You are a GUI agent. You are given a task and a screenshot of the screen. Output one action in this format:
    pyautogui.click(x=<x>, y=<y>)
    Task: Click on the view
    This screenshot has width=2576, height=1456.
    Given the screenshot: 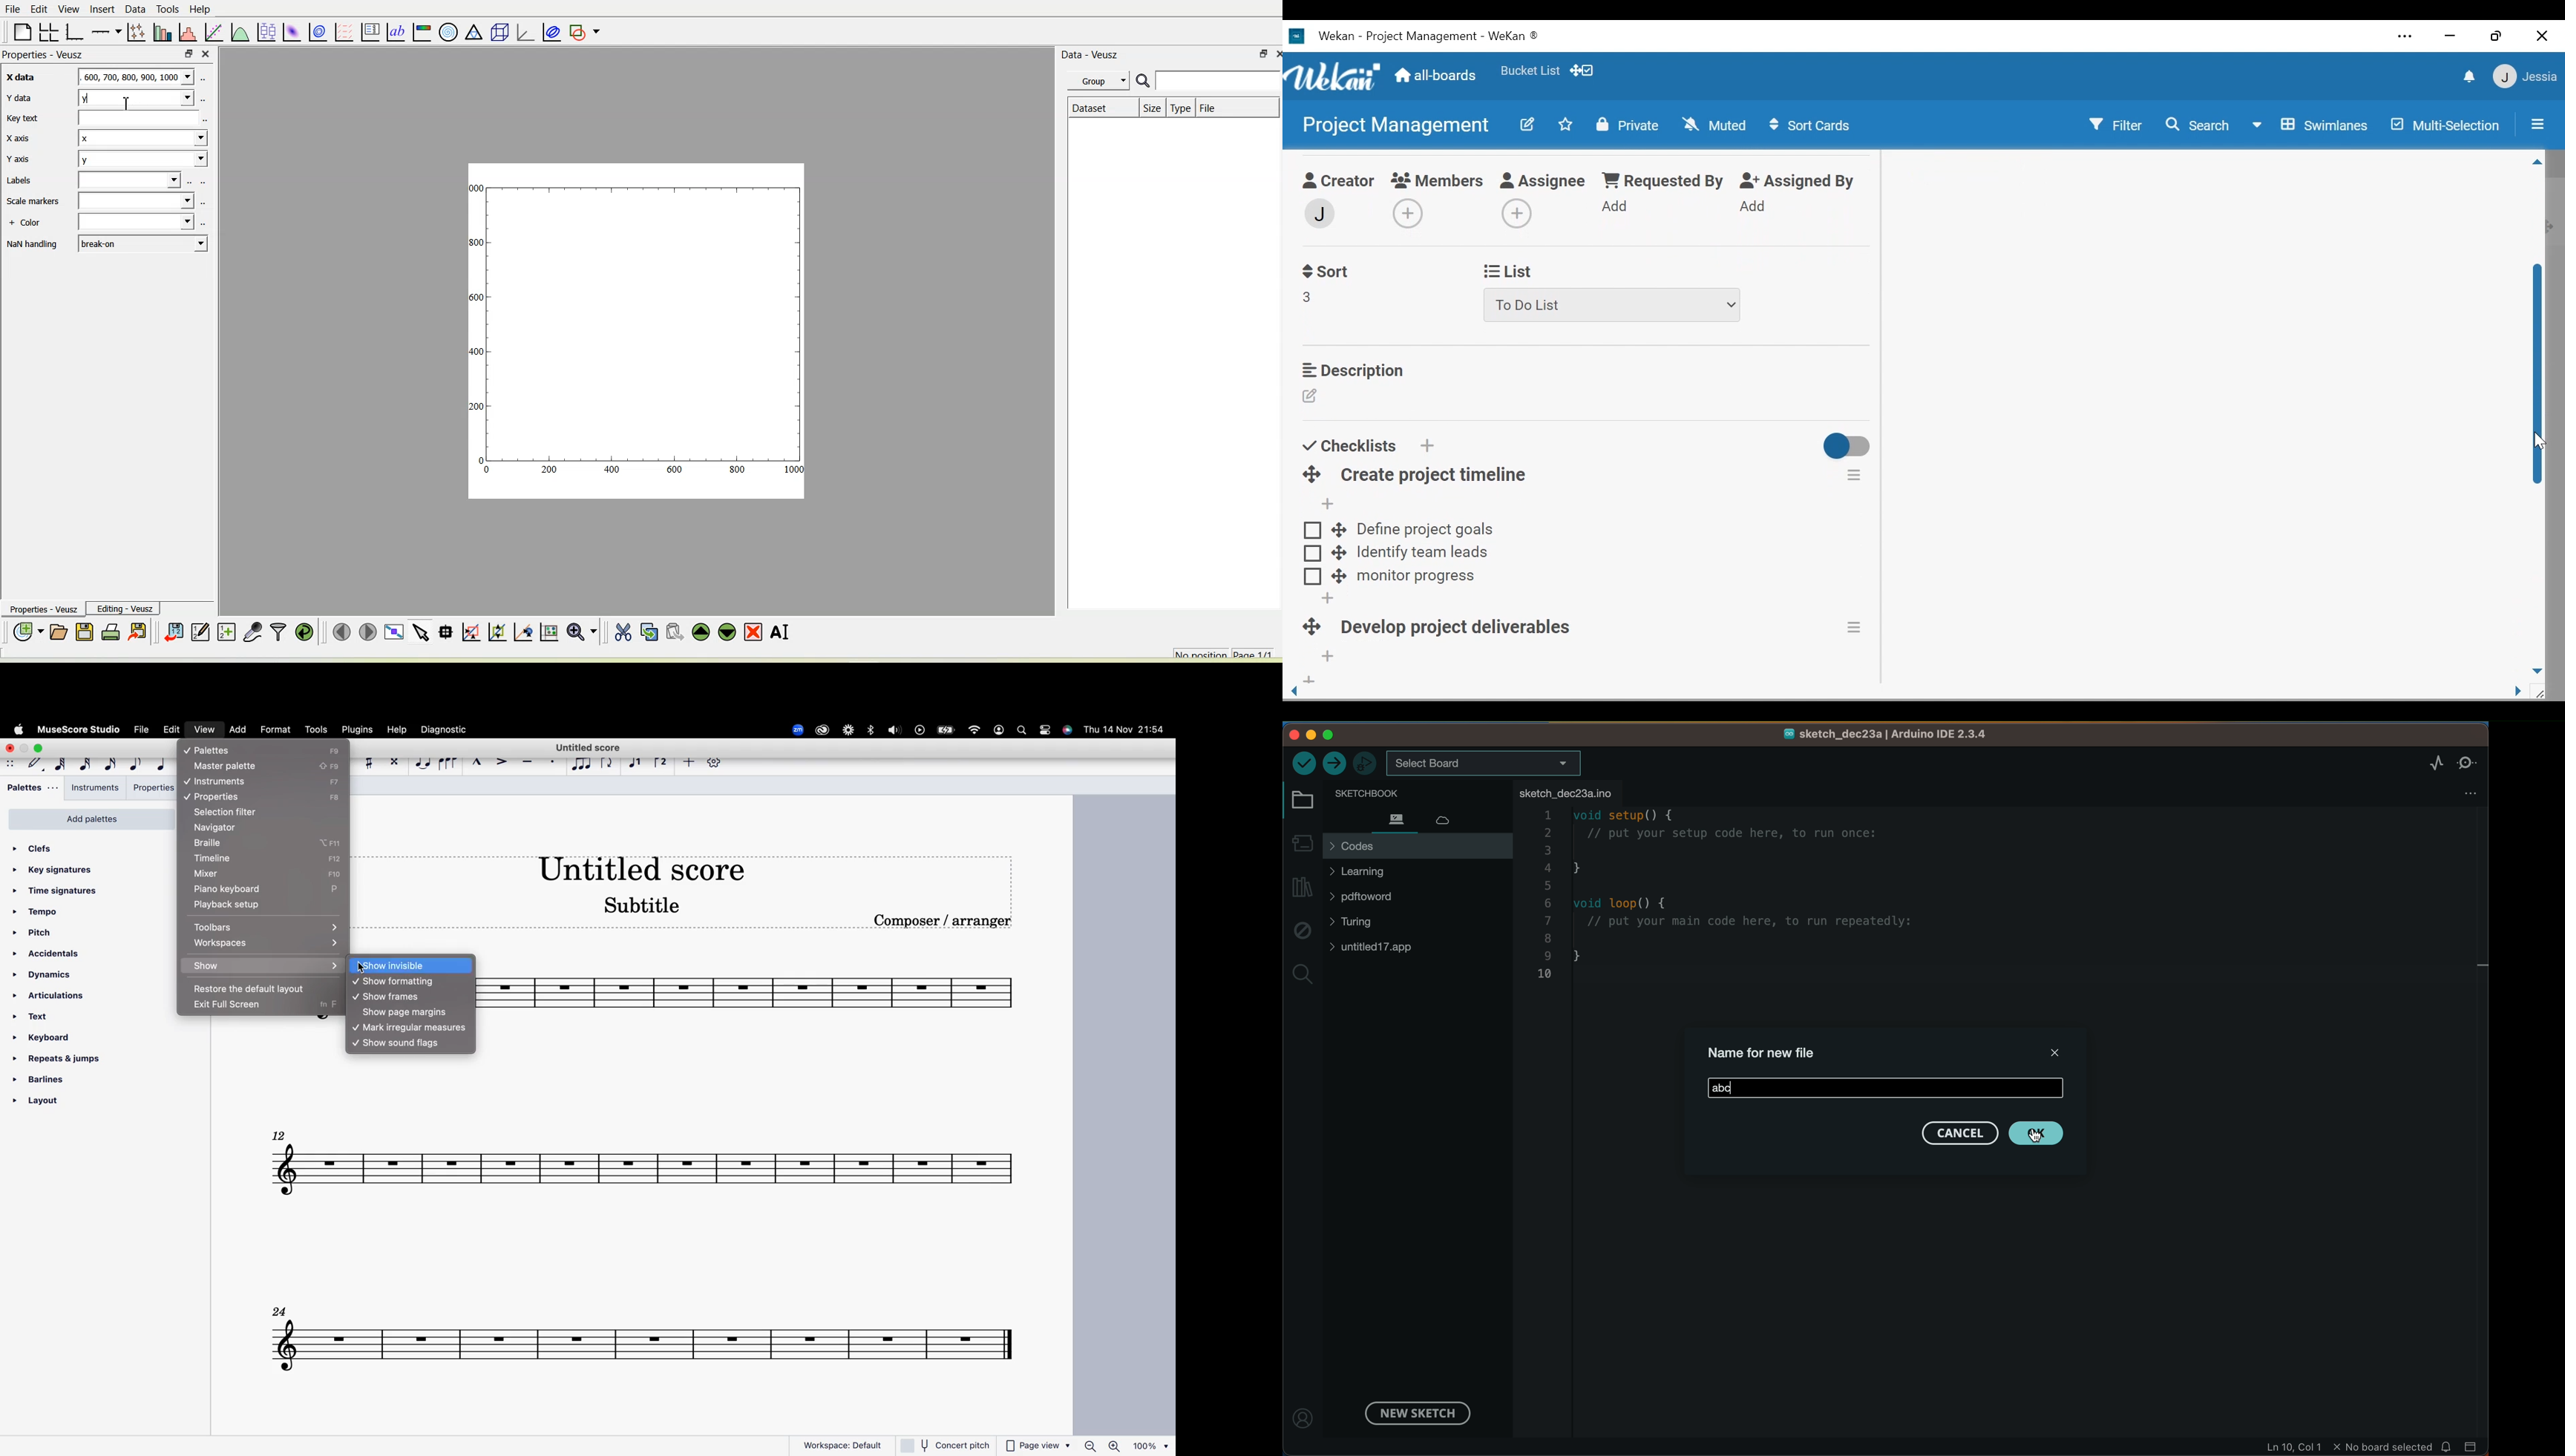 What is the action you would take?
    pyautogui.click(x=205, y=729)
    